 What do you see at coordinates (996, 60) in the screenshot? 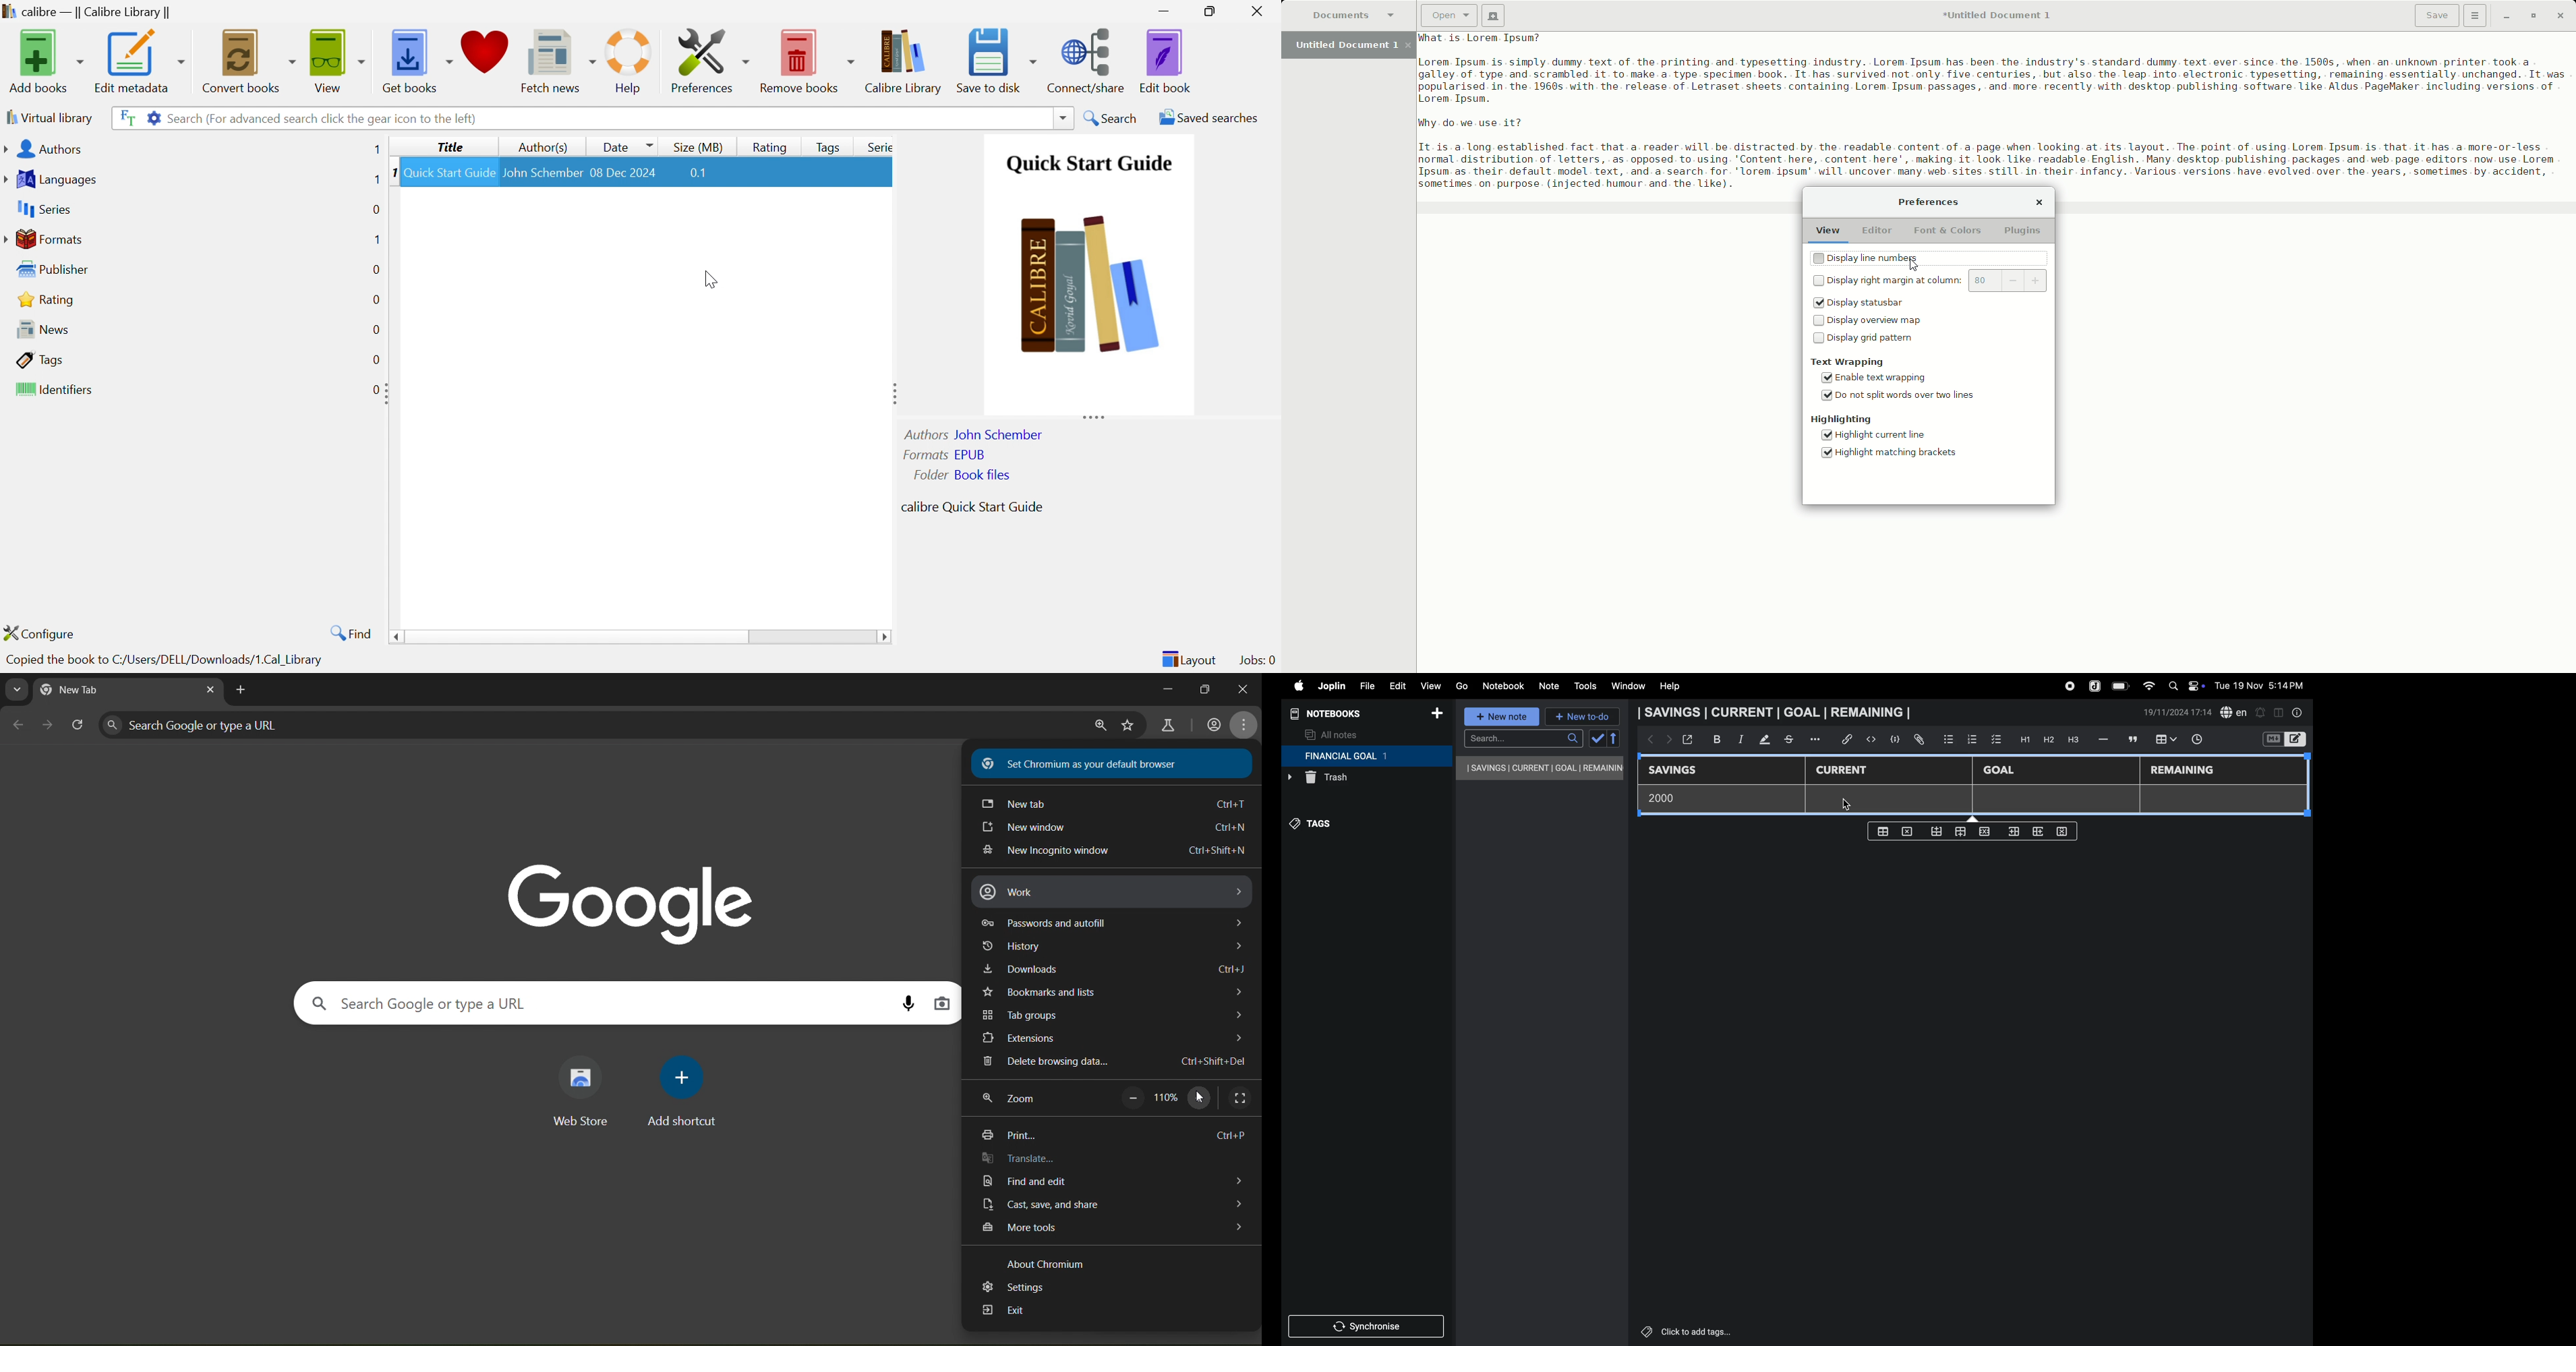
I see `Save to disk` at bounding box center [996, 60].